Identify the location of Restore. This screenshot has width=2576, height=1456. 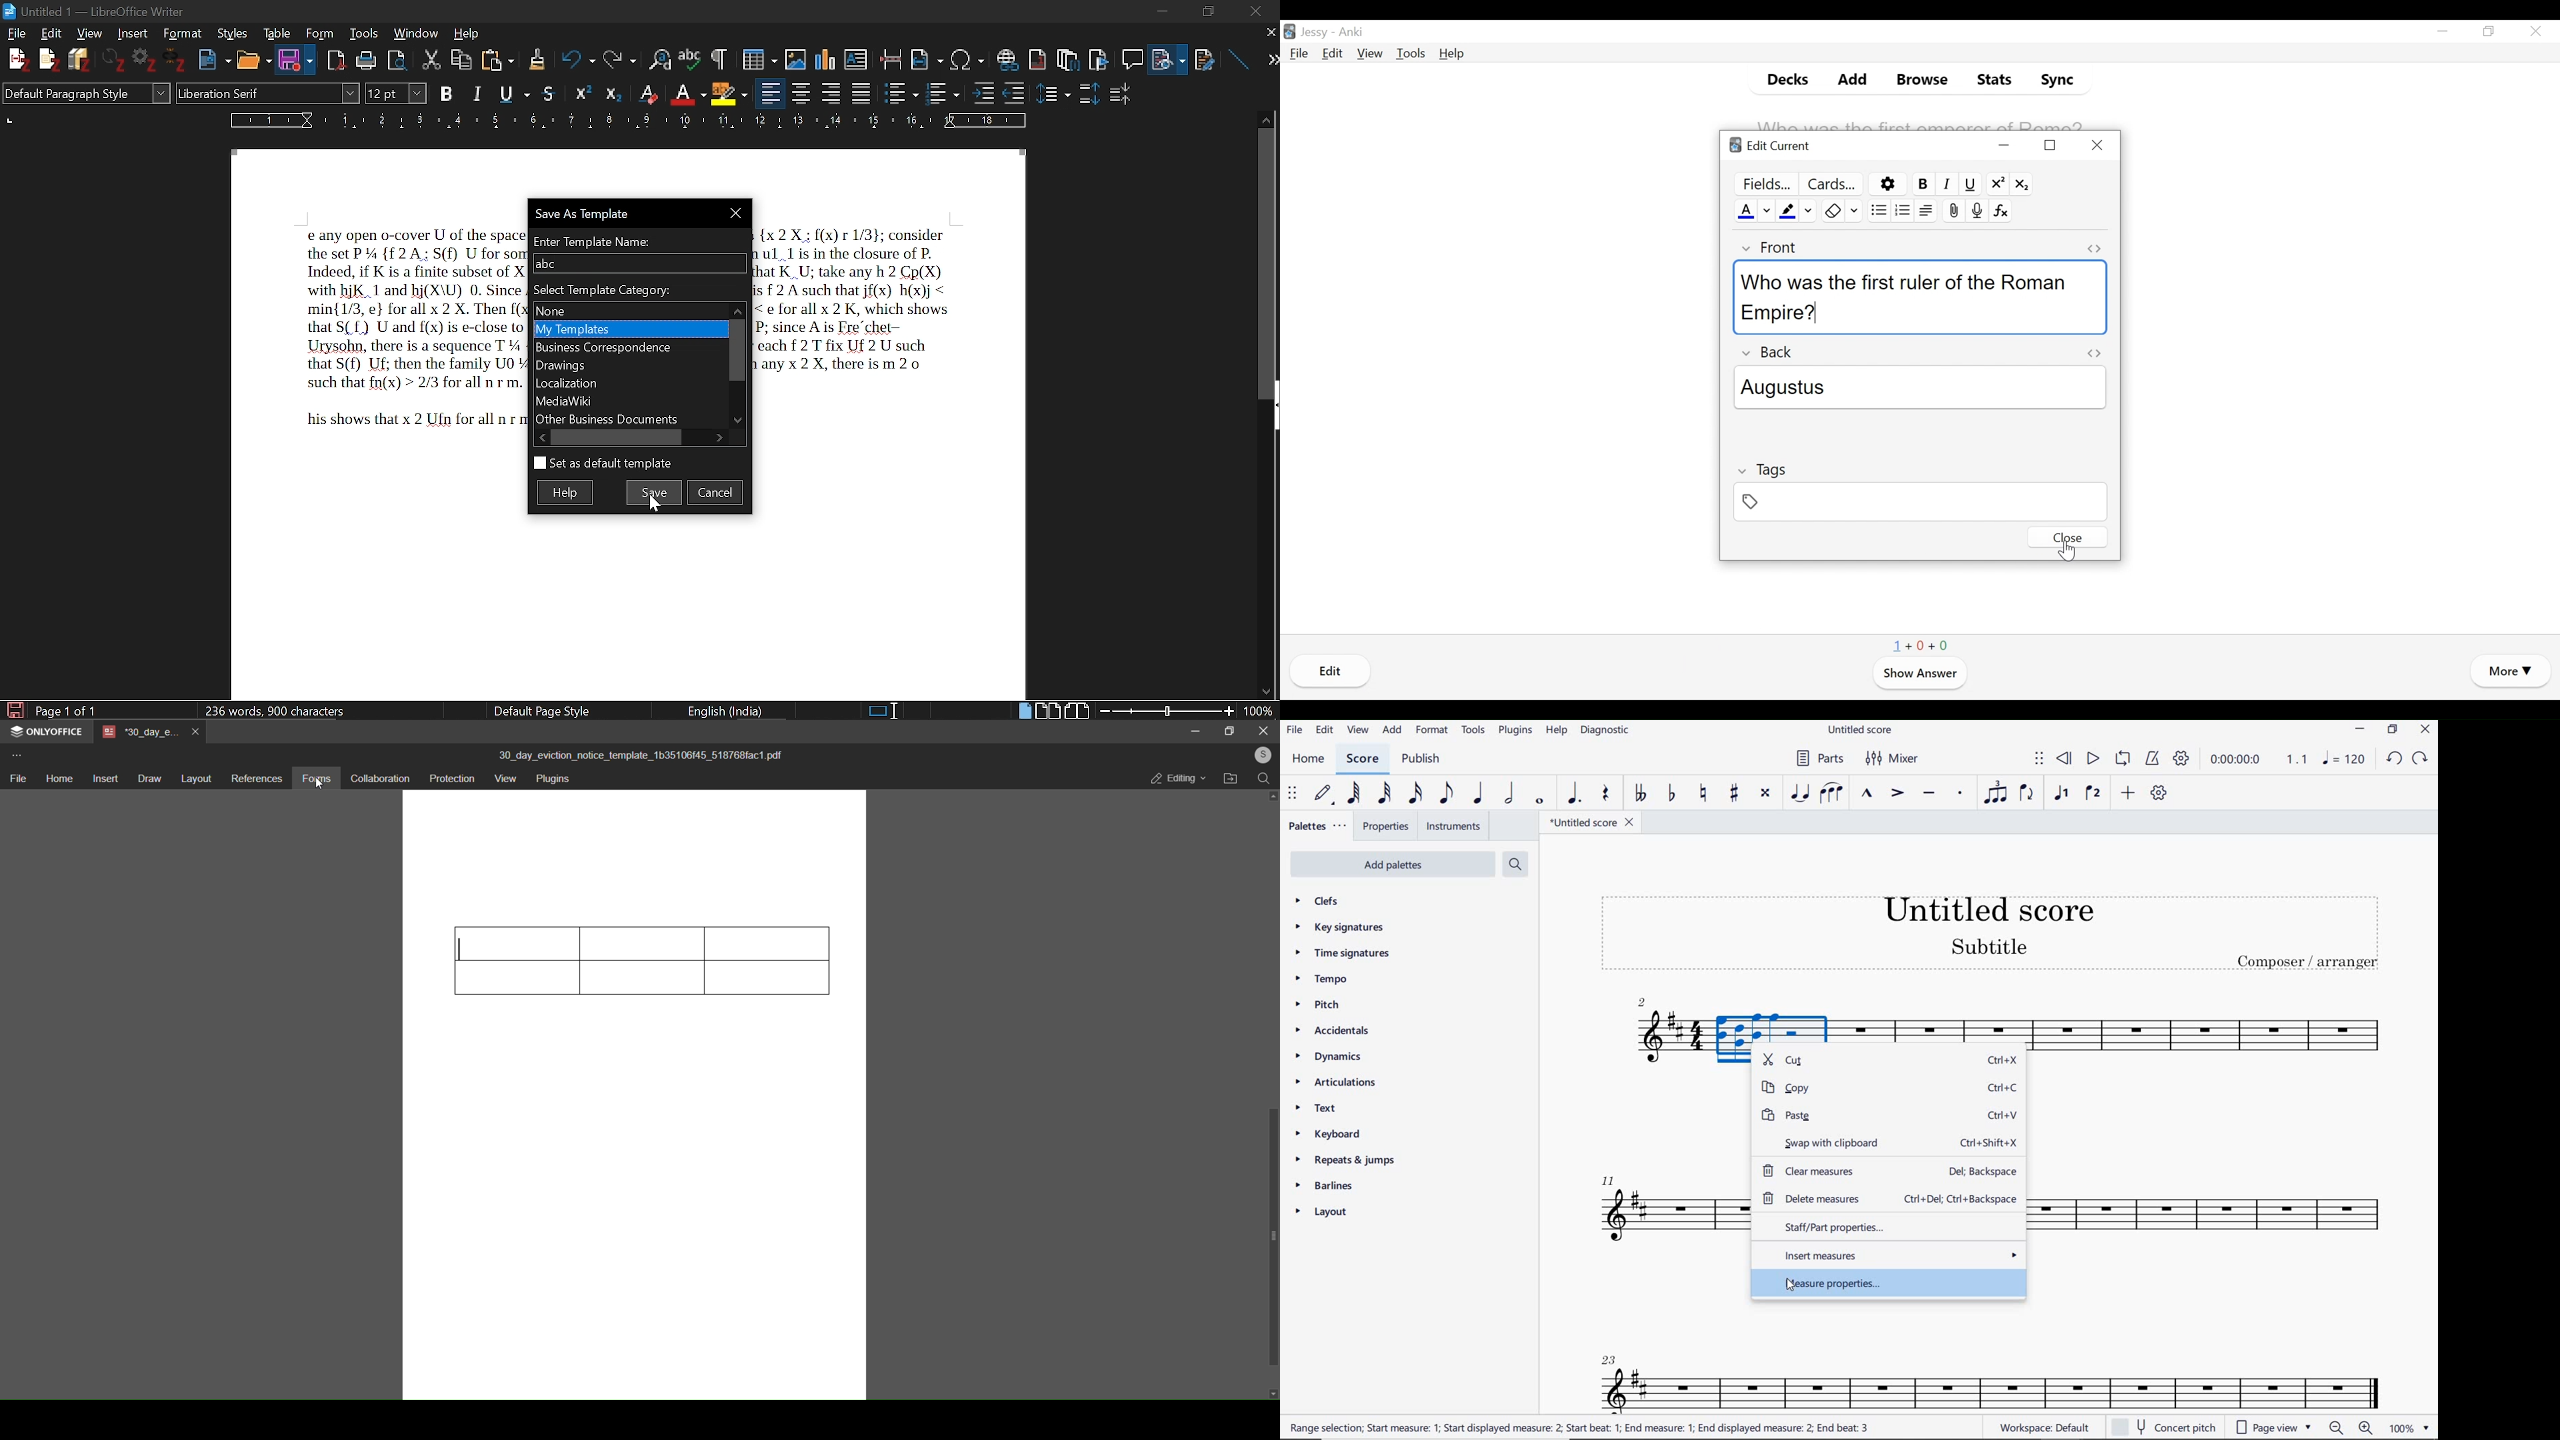
(2049, 145).